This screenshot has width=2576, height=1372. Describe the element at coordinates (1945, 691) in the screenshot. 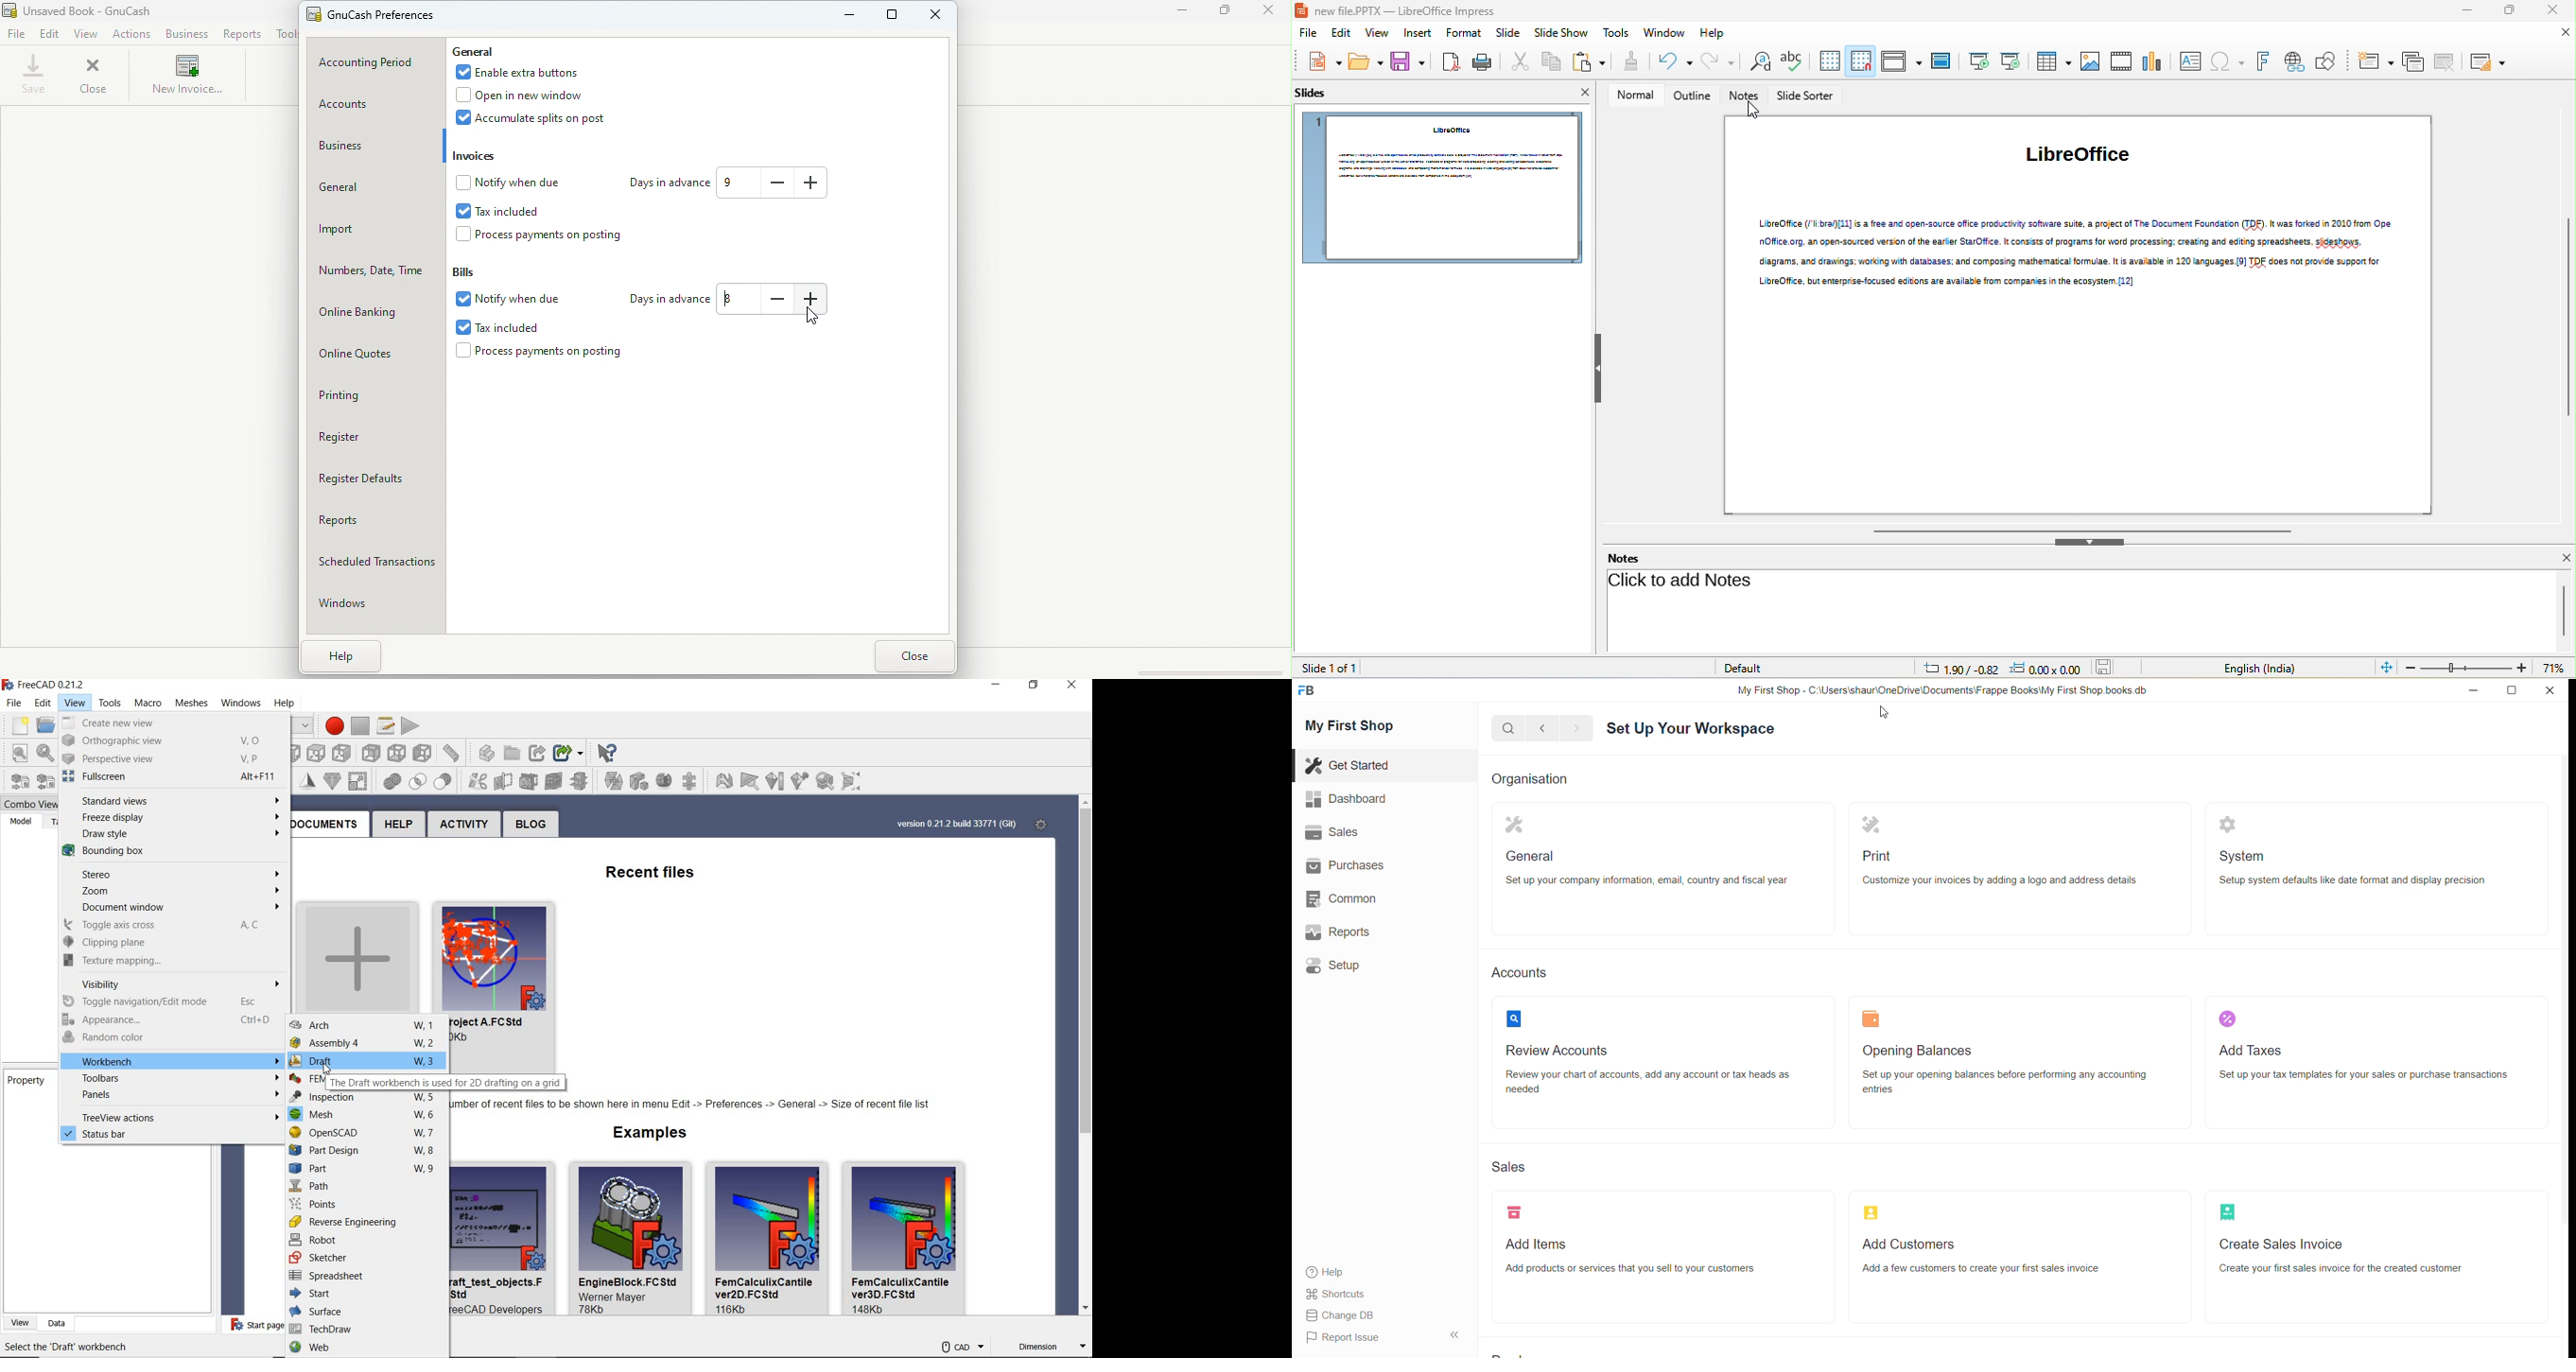

I see `My First Shop - C:\Users\shaur\OneDrive\Documents\Frappe Books\My First Shop. books.db` at that location.